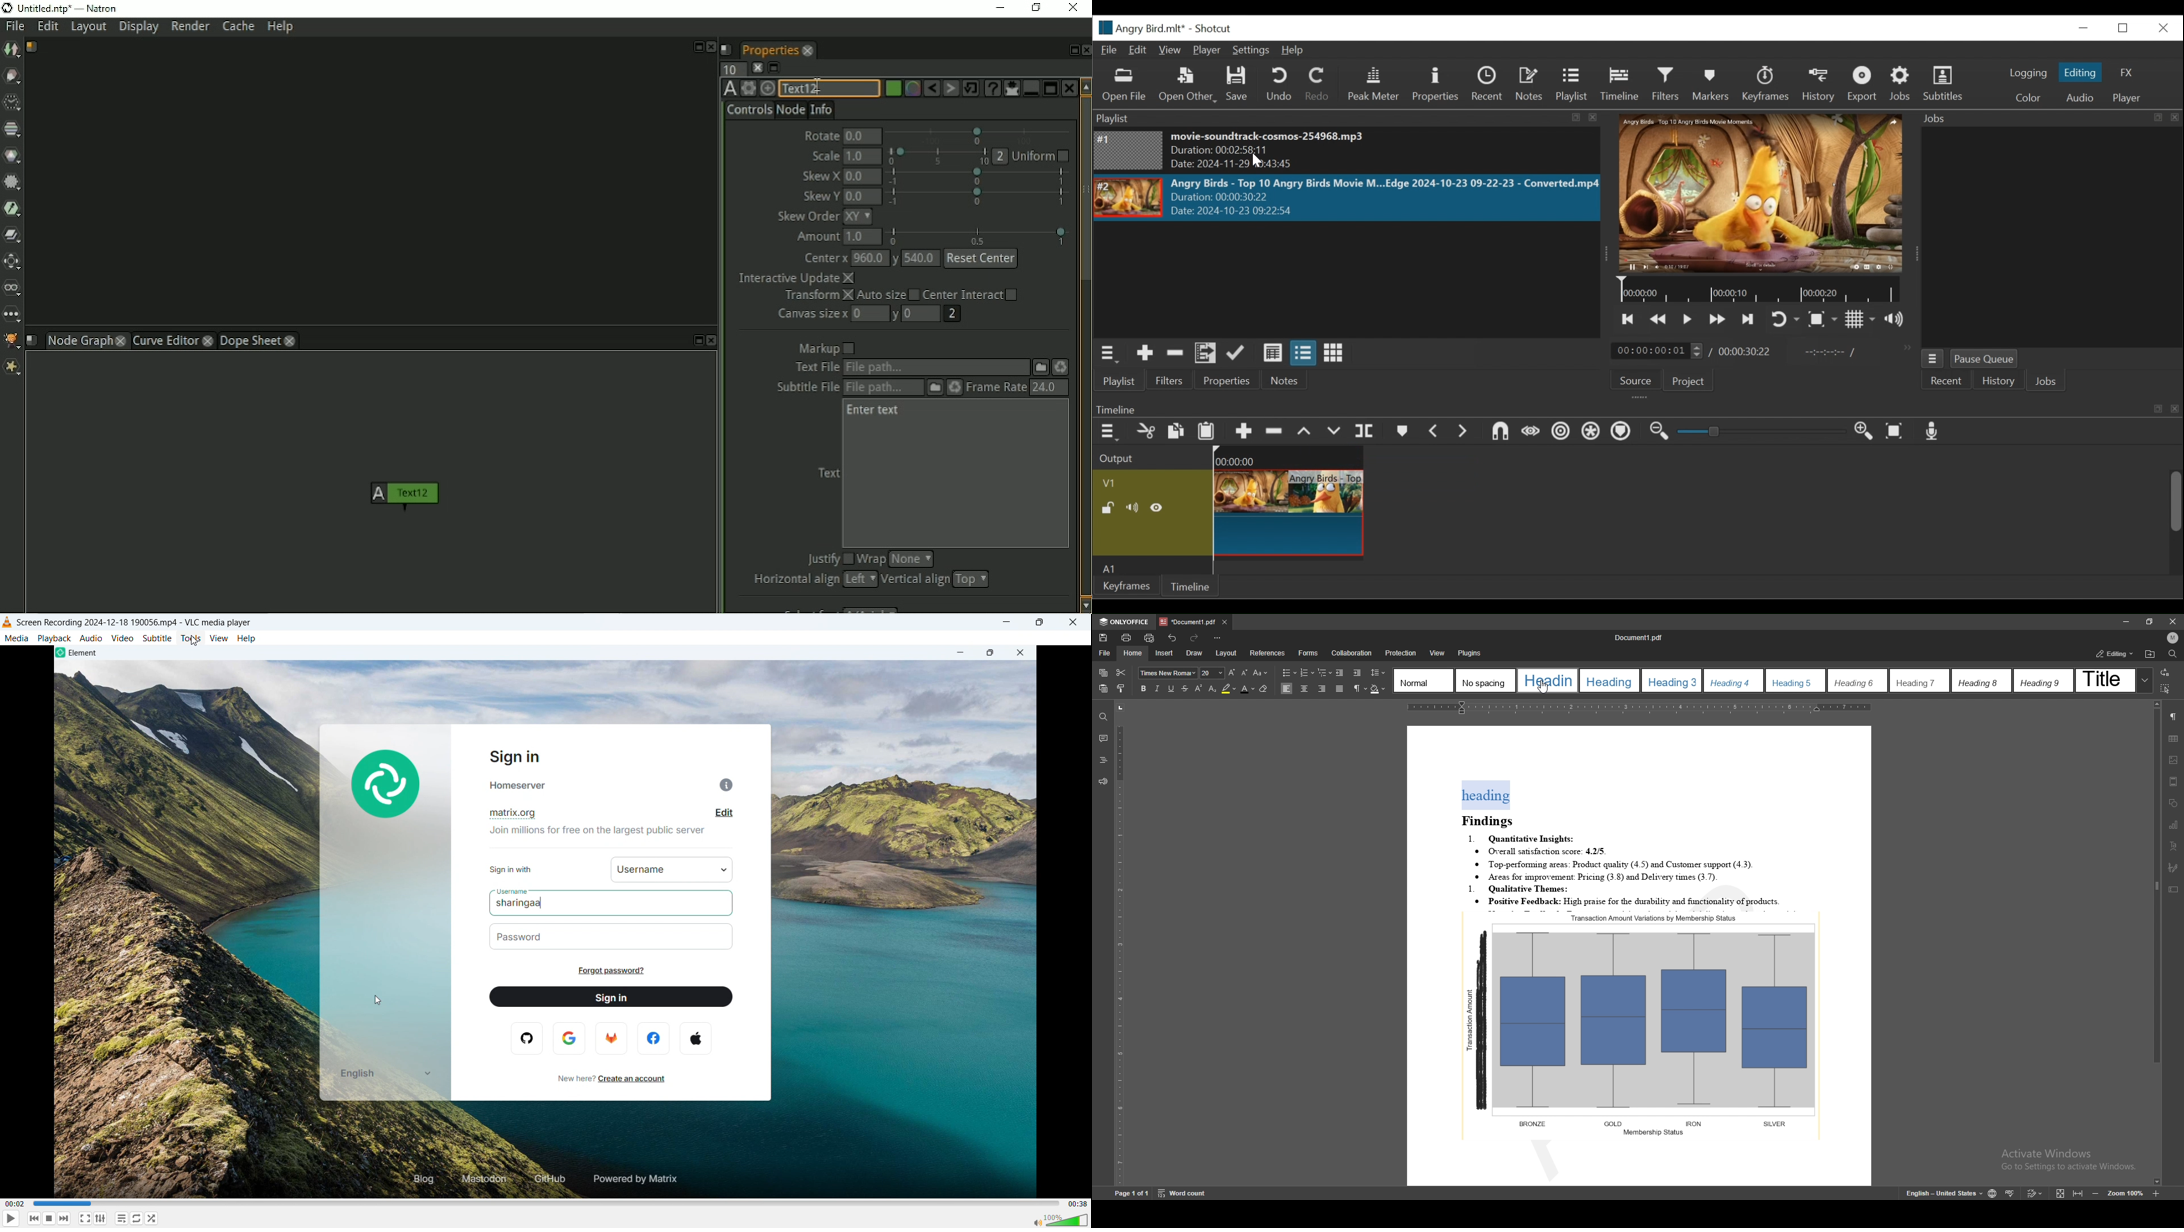  What do you see at coordinates (2097, 1194) in the screenshot?
I see `zoom out` at bounding box center [2097, 1194].